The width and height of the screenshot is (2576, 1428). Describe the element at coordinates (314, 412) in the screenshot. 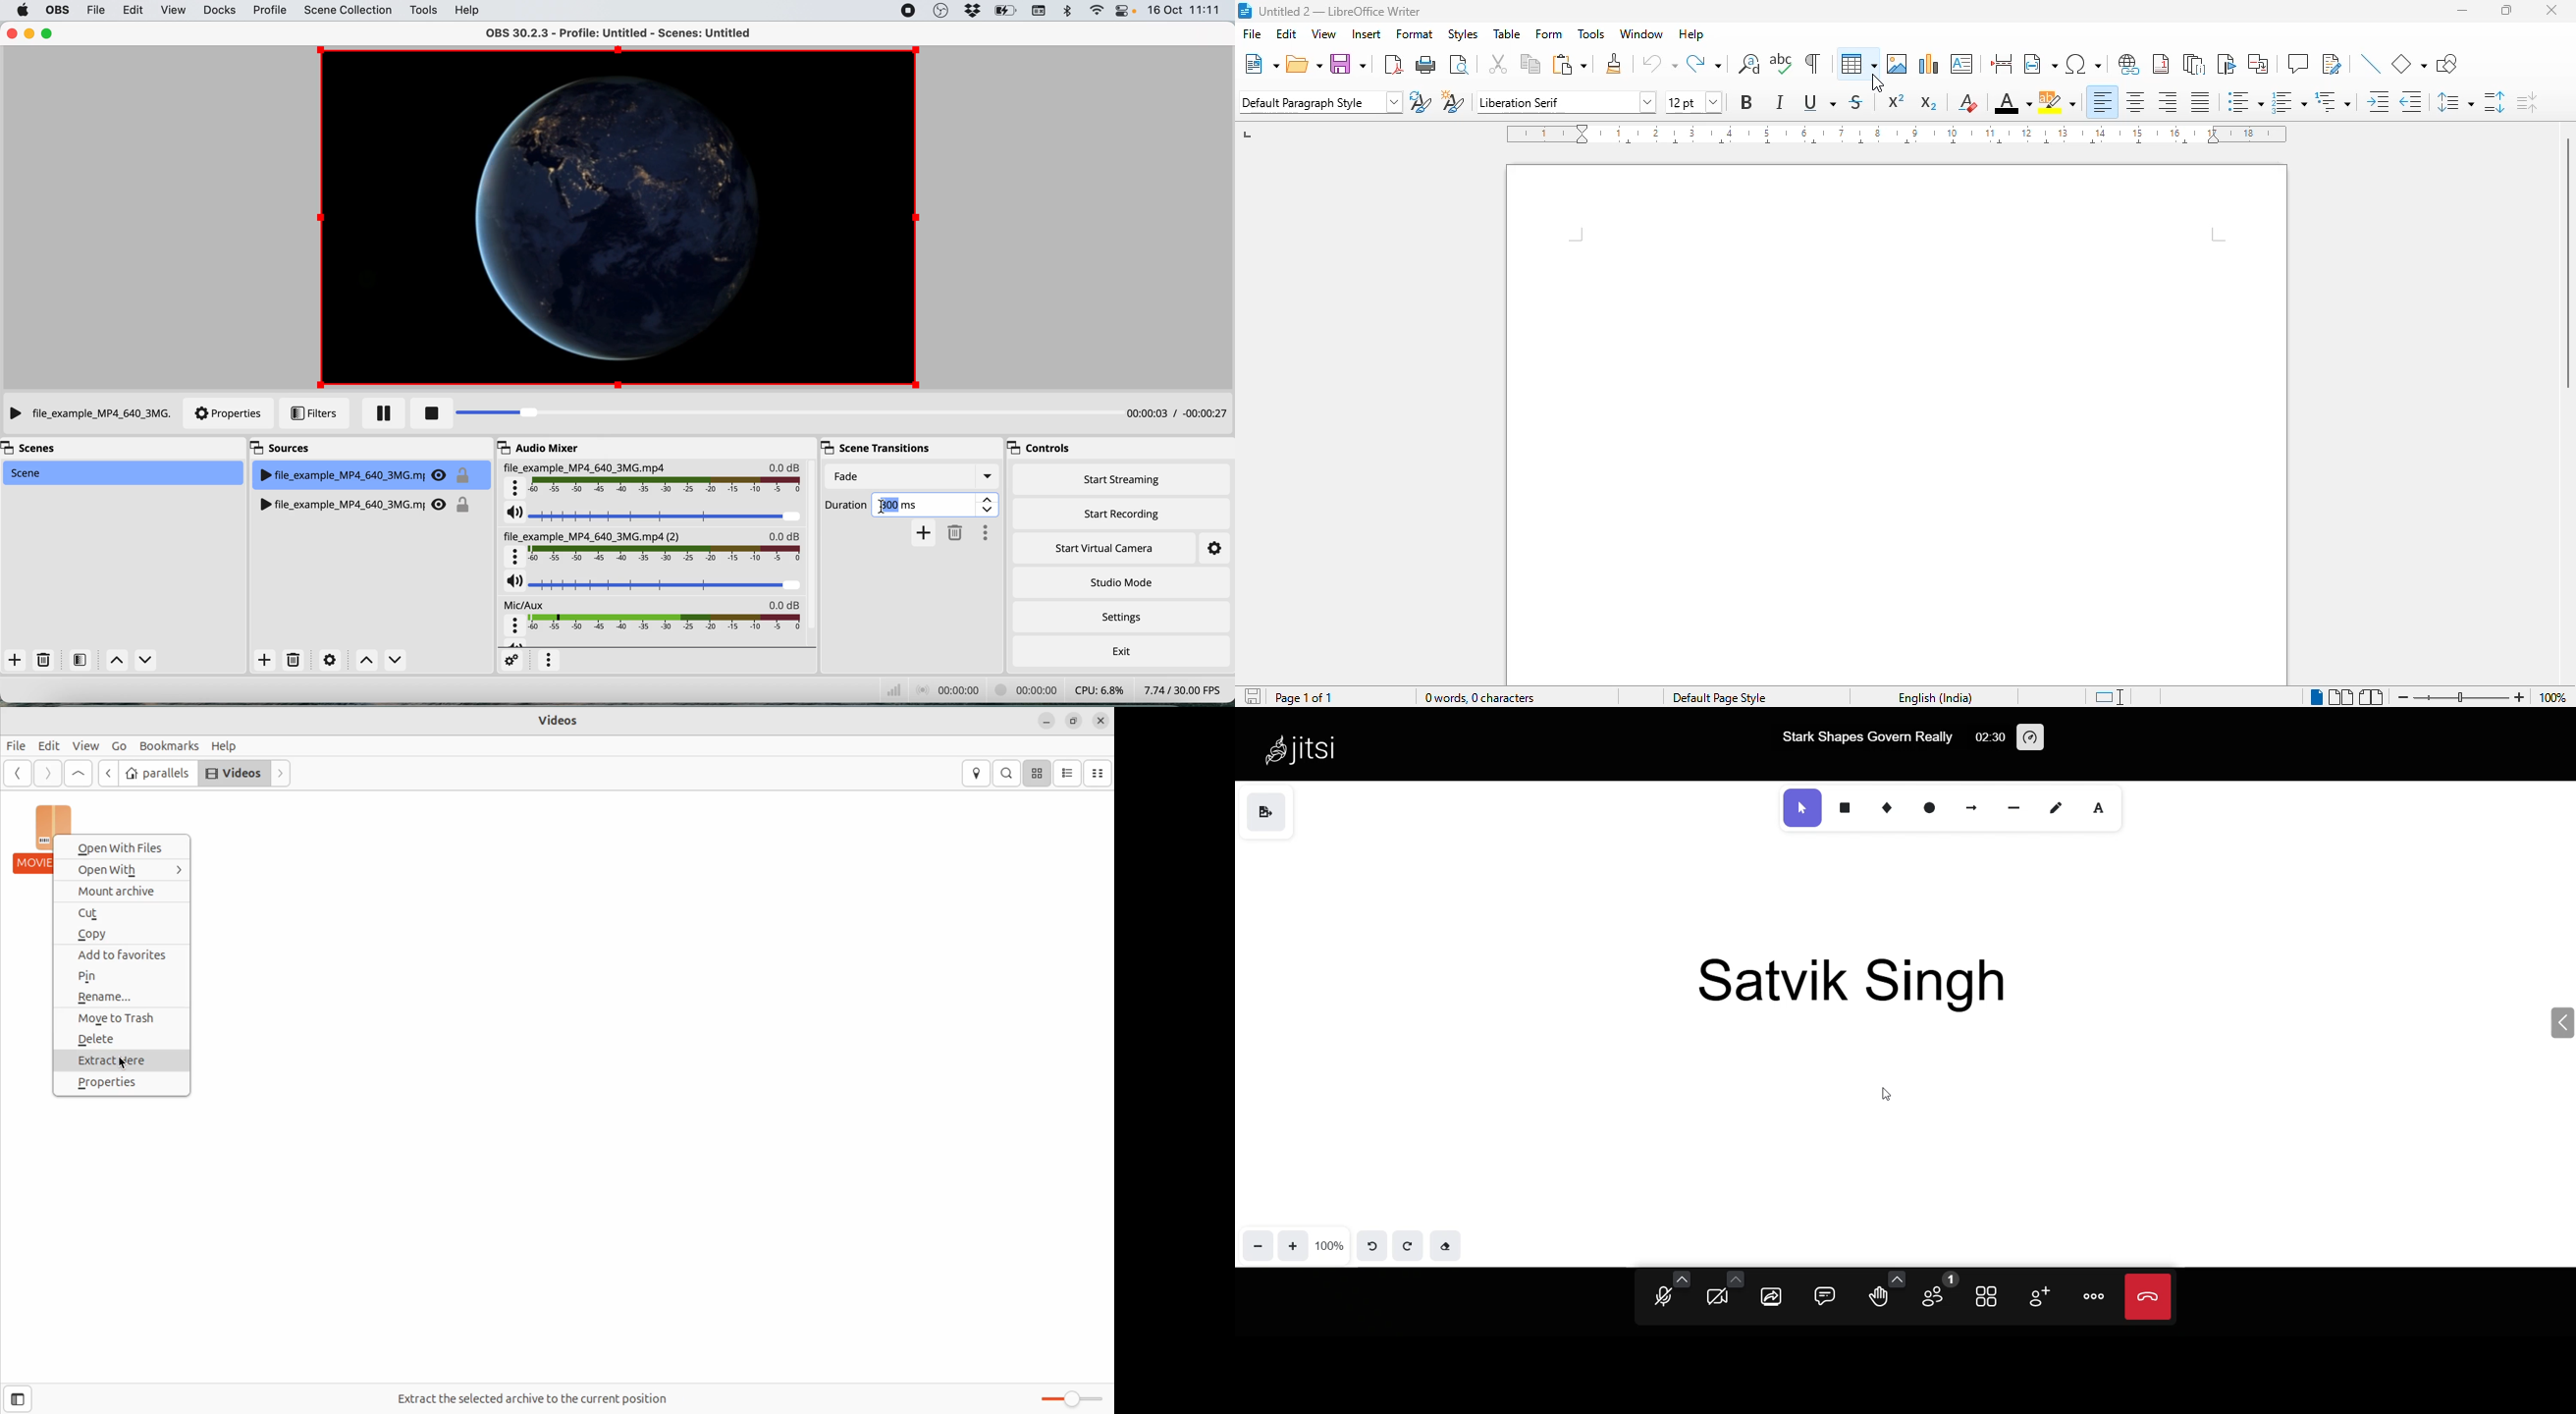

I see `filters` at that location.